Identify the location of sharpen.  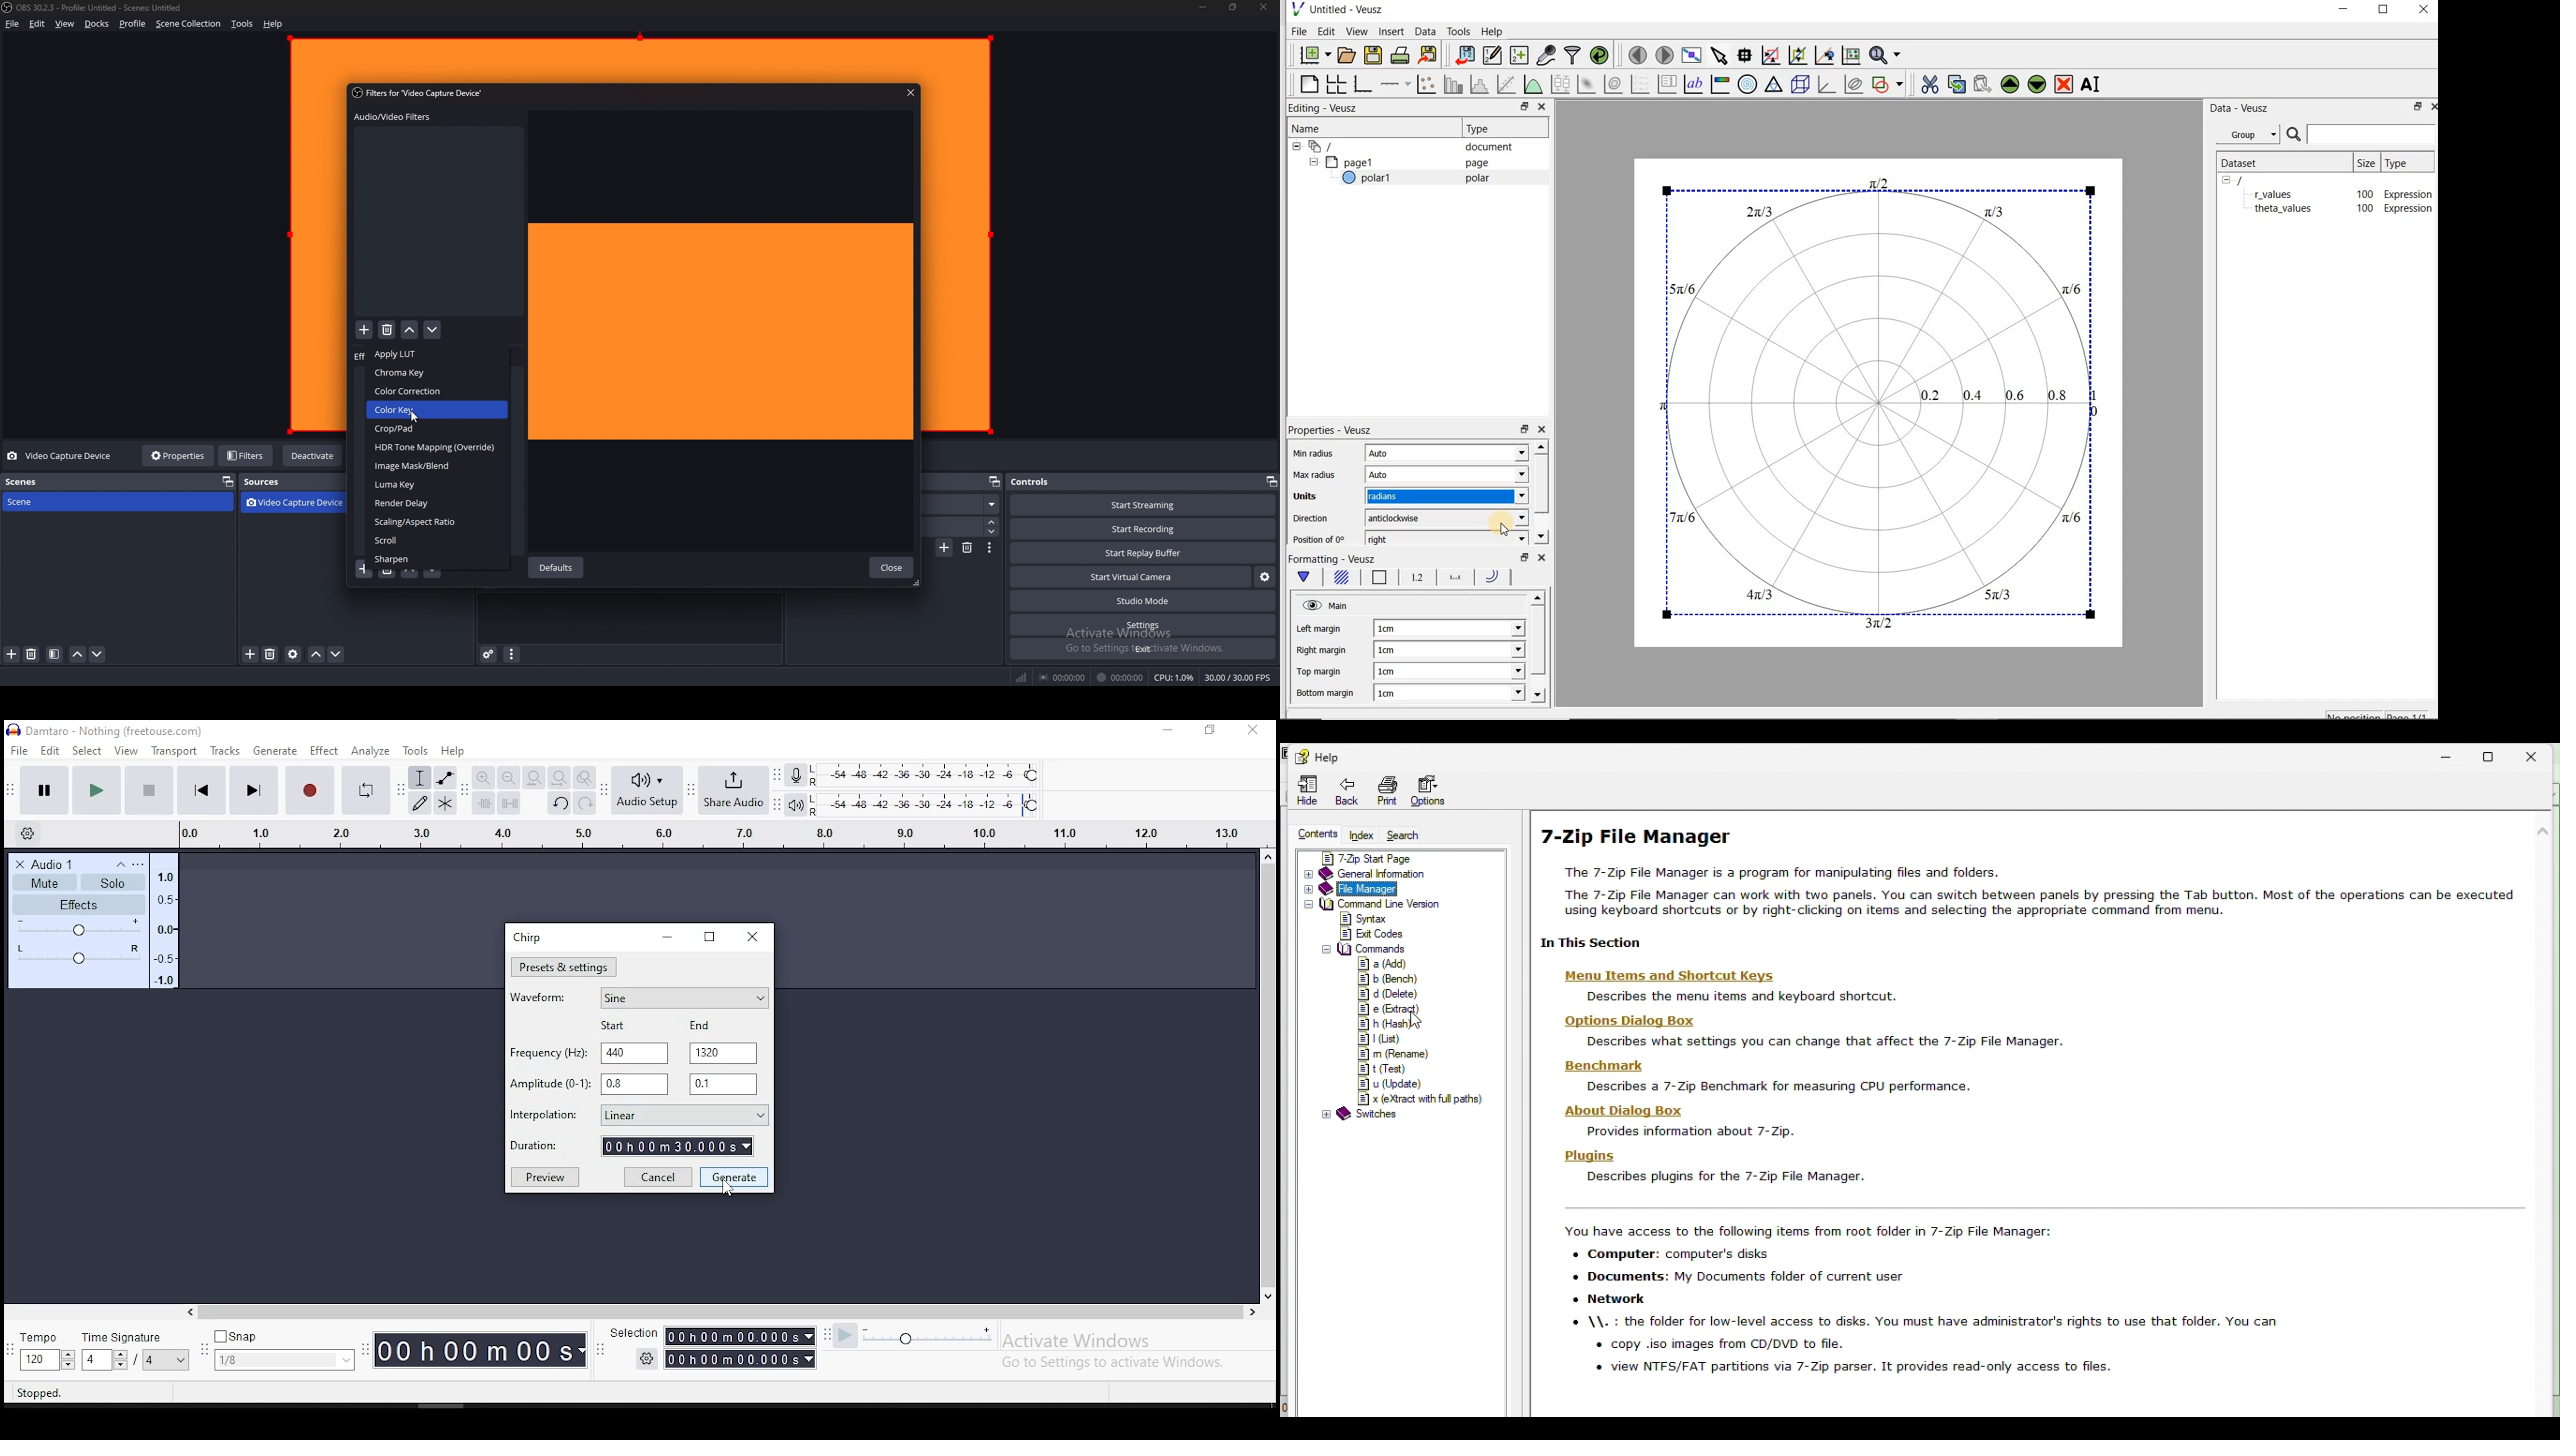
(438, 559).